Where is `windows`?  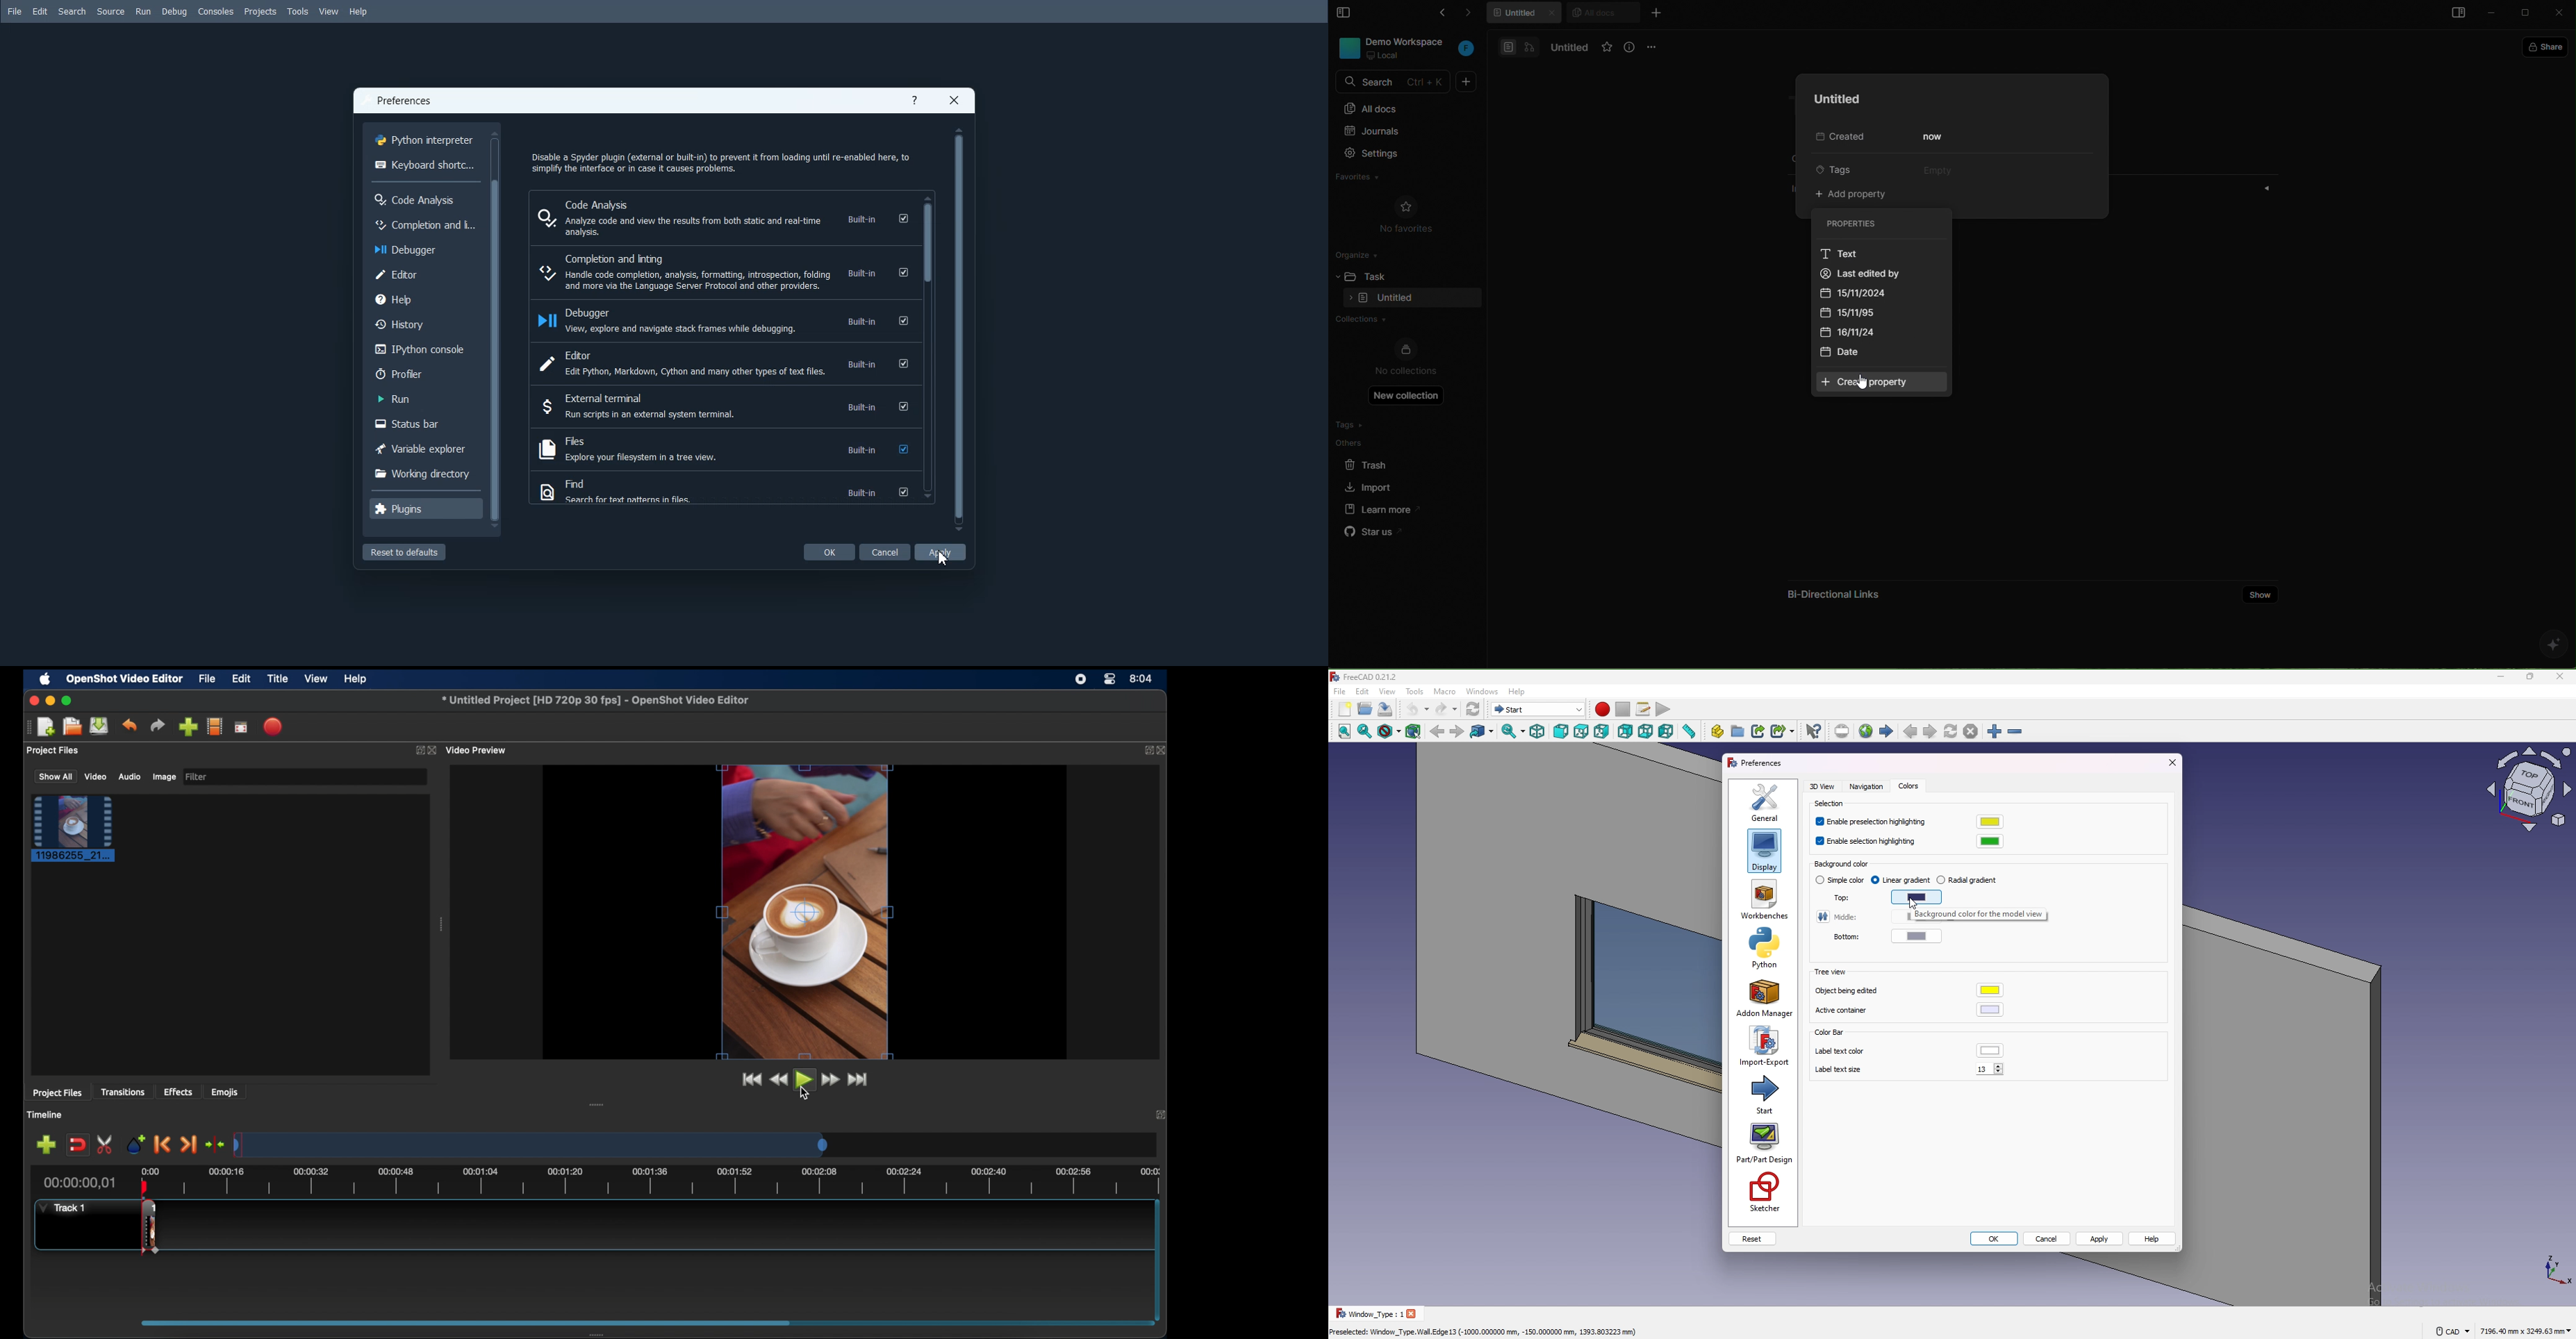
windows is located at coordinates (1483, 691).